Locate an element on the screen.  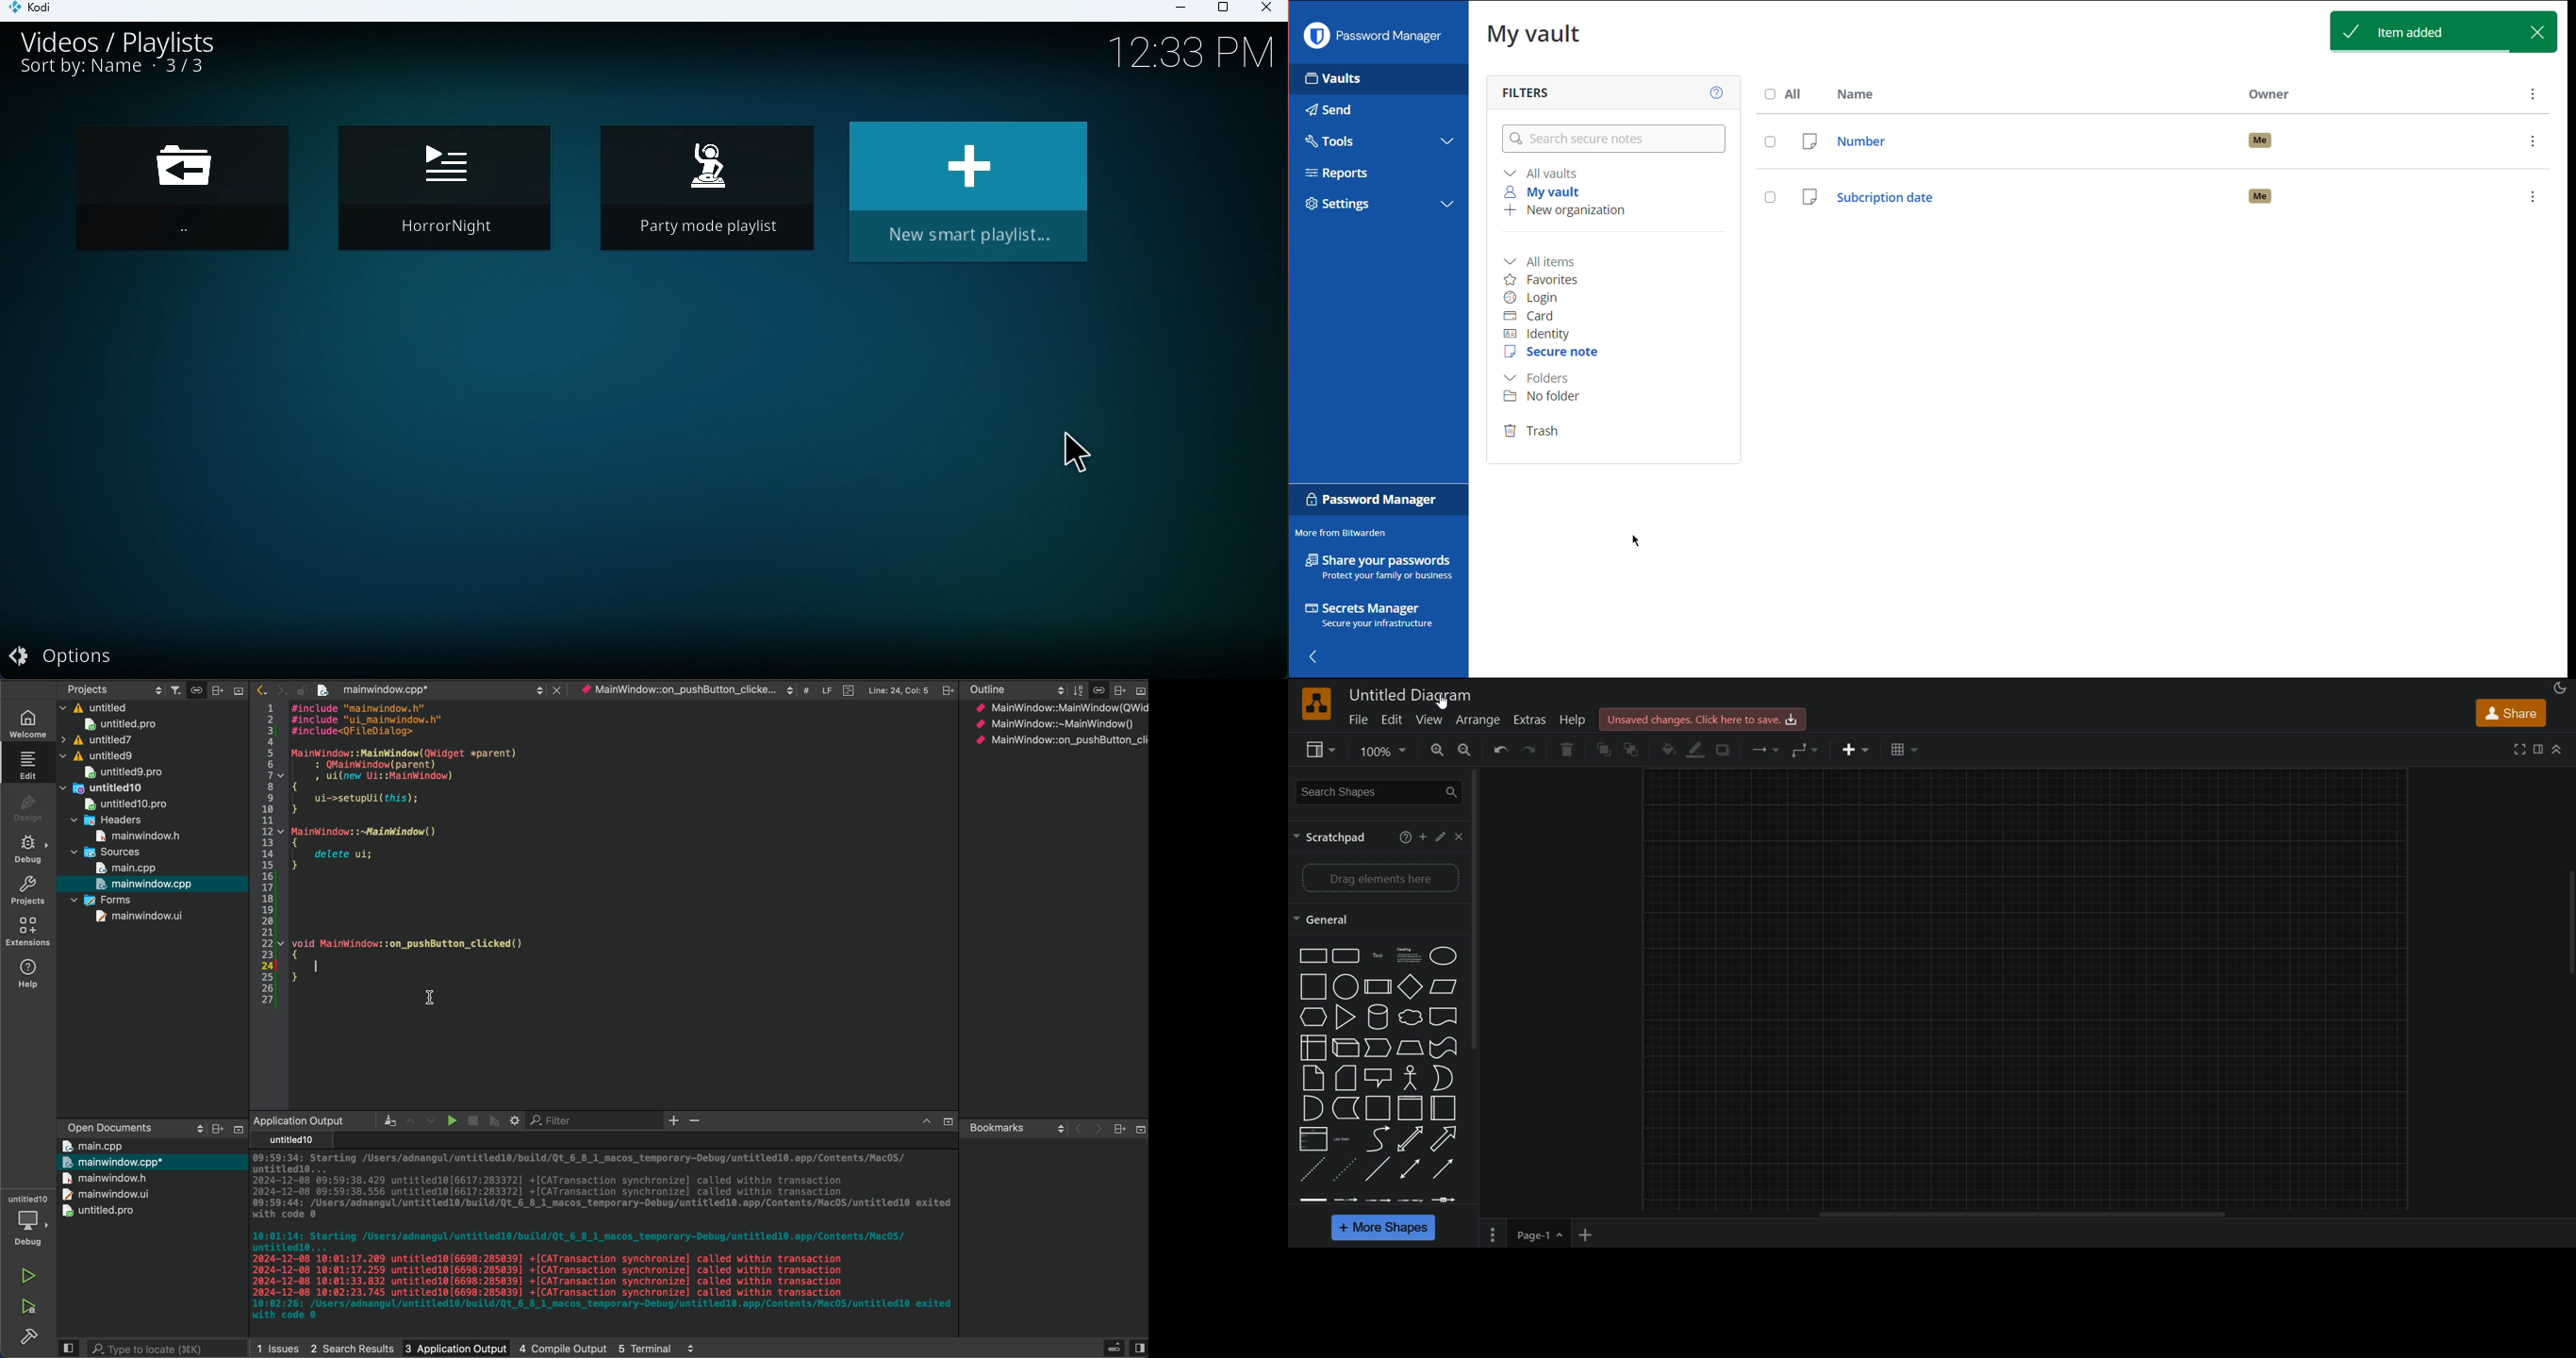
untitled10 is located at coordinates (289, 1140).